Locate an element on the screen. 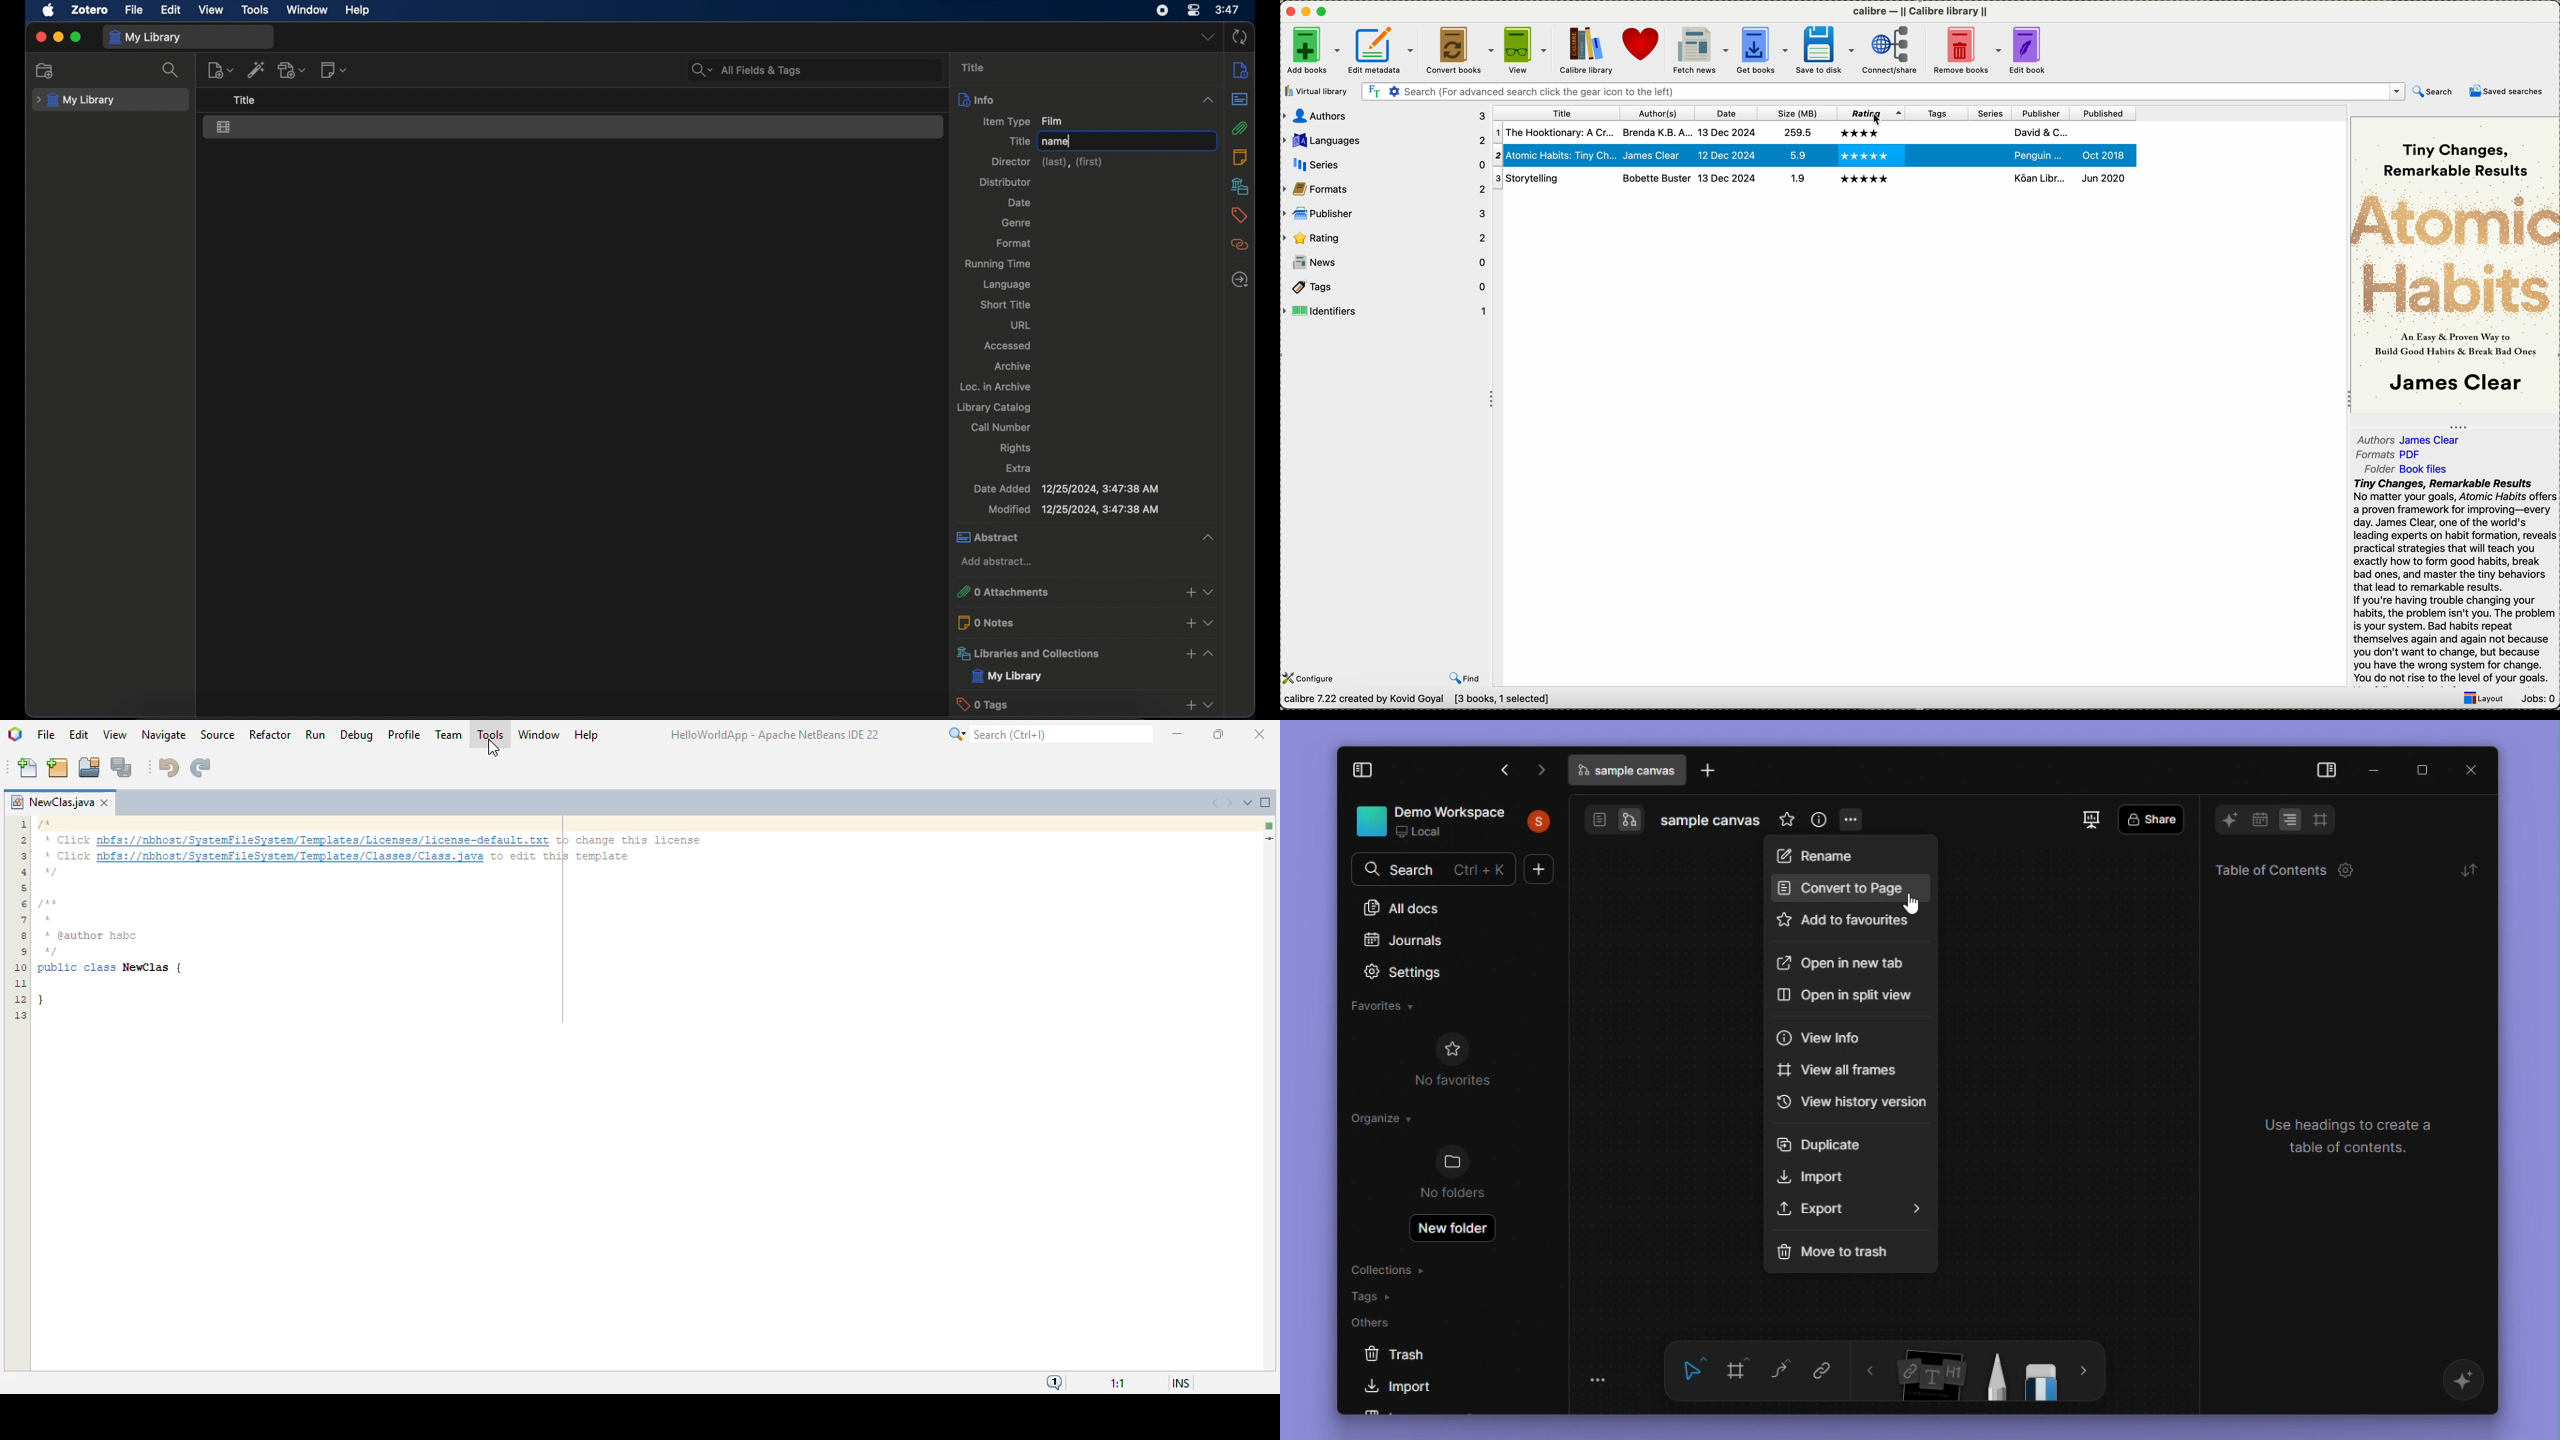 This screenshot has height=1456, width=2576. 5.9 is located at coordinates (1795, 131).